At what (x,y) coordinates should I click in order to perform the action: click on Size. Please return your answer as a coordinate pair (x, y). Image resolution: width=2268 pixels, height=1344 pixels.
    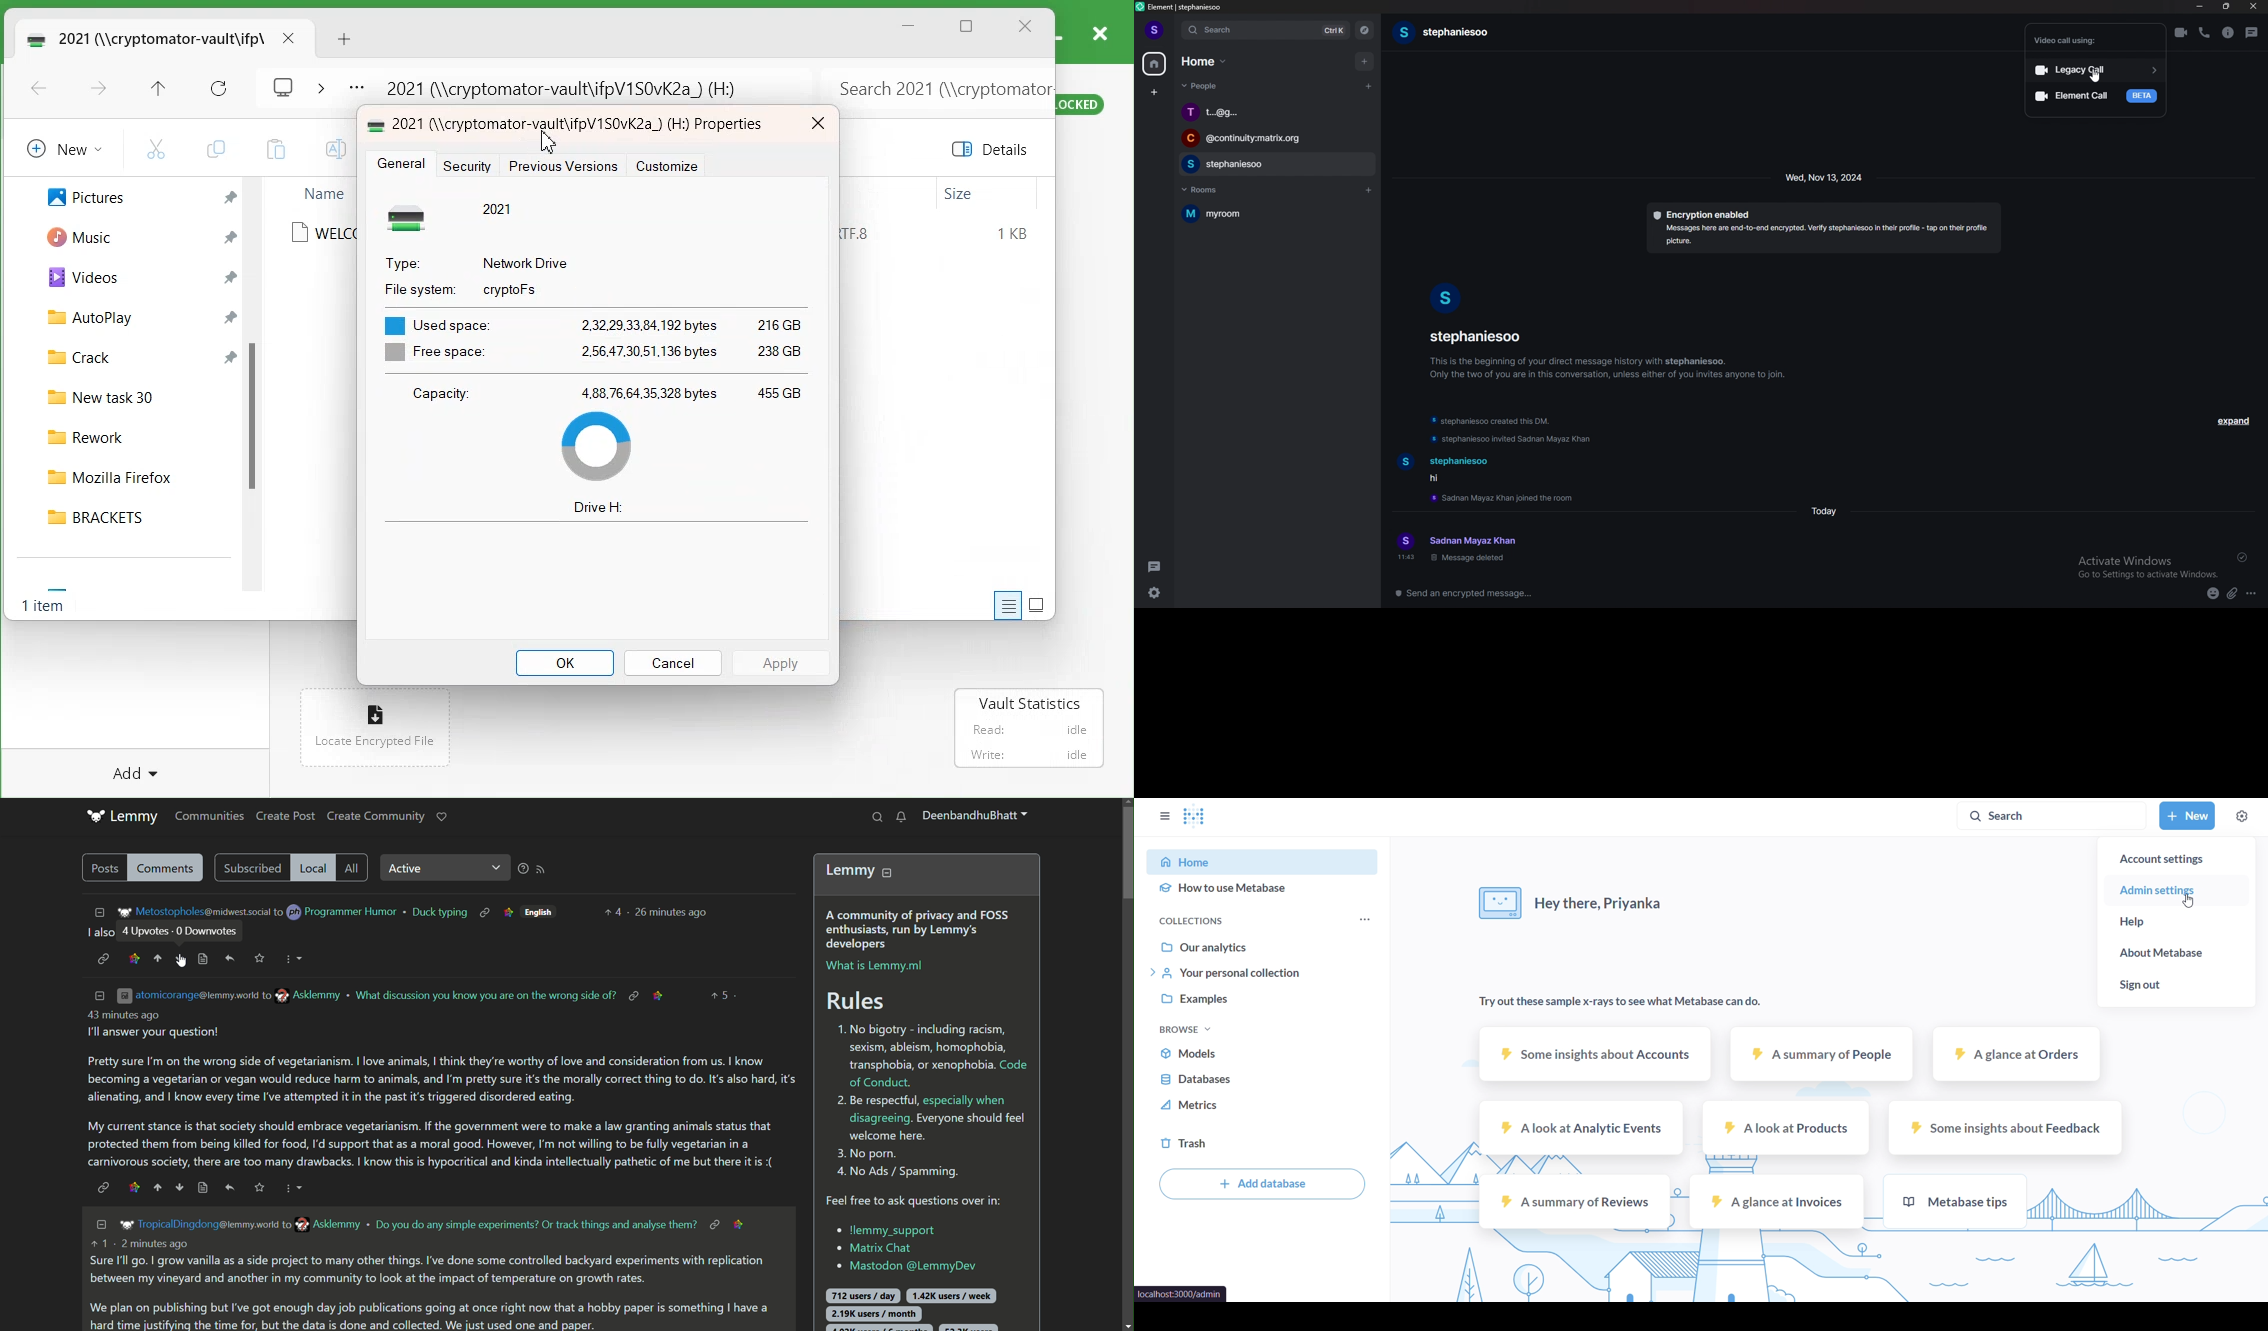
    Looking at the image, I should click on (959, 194).